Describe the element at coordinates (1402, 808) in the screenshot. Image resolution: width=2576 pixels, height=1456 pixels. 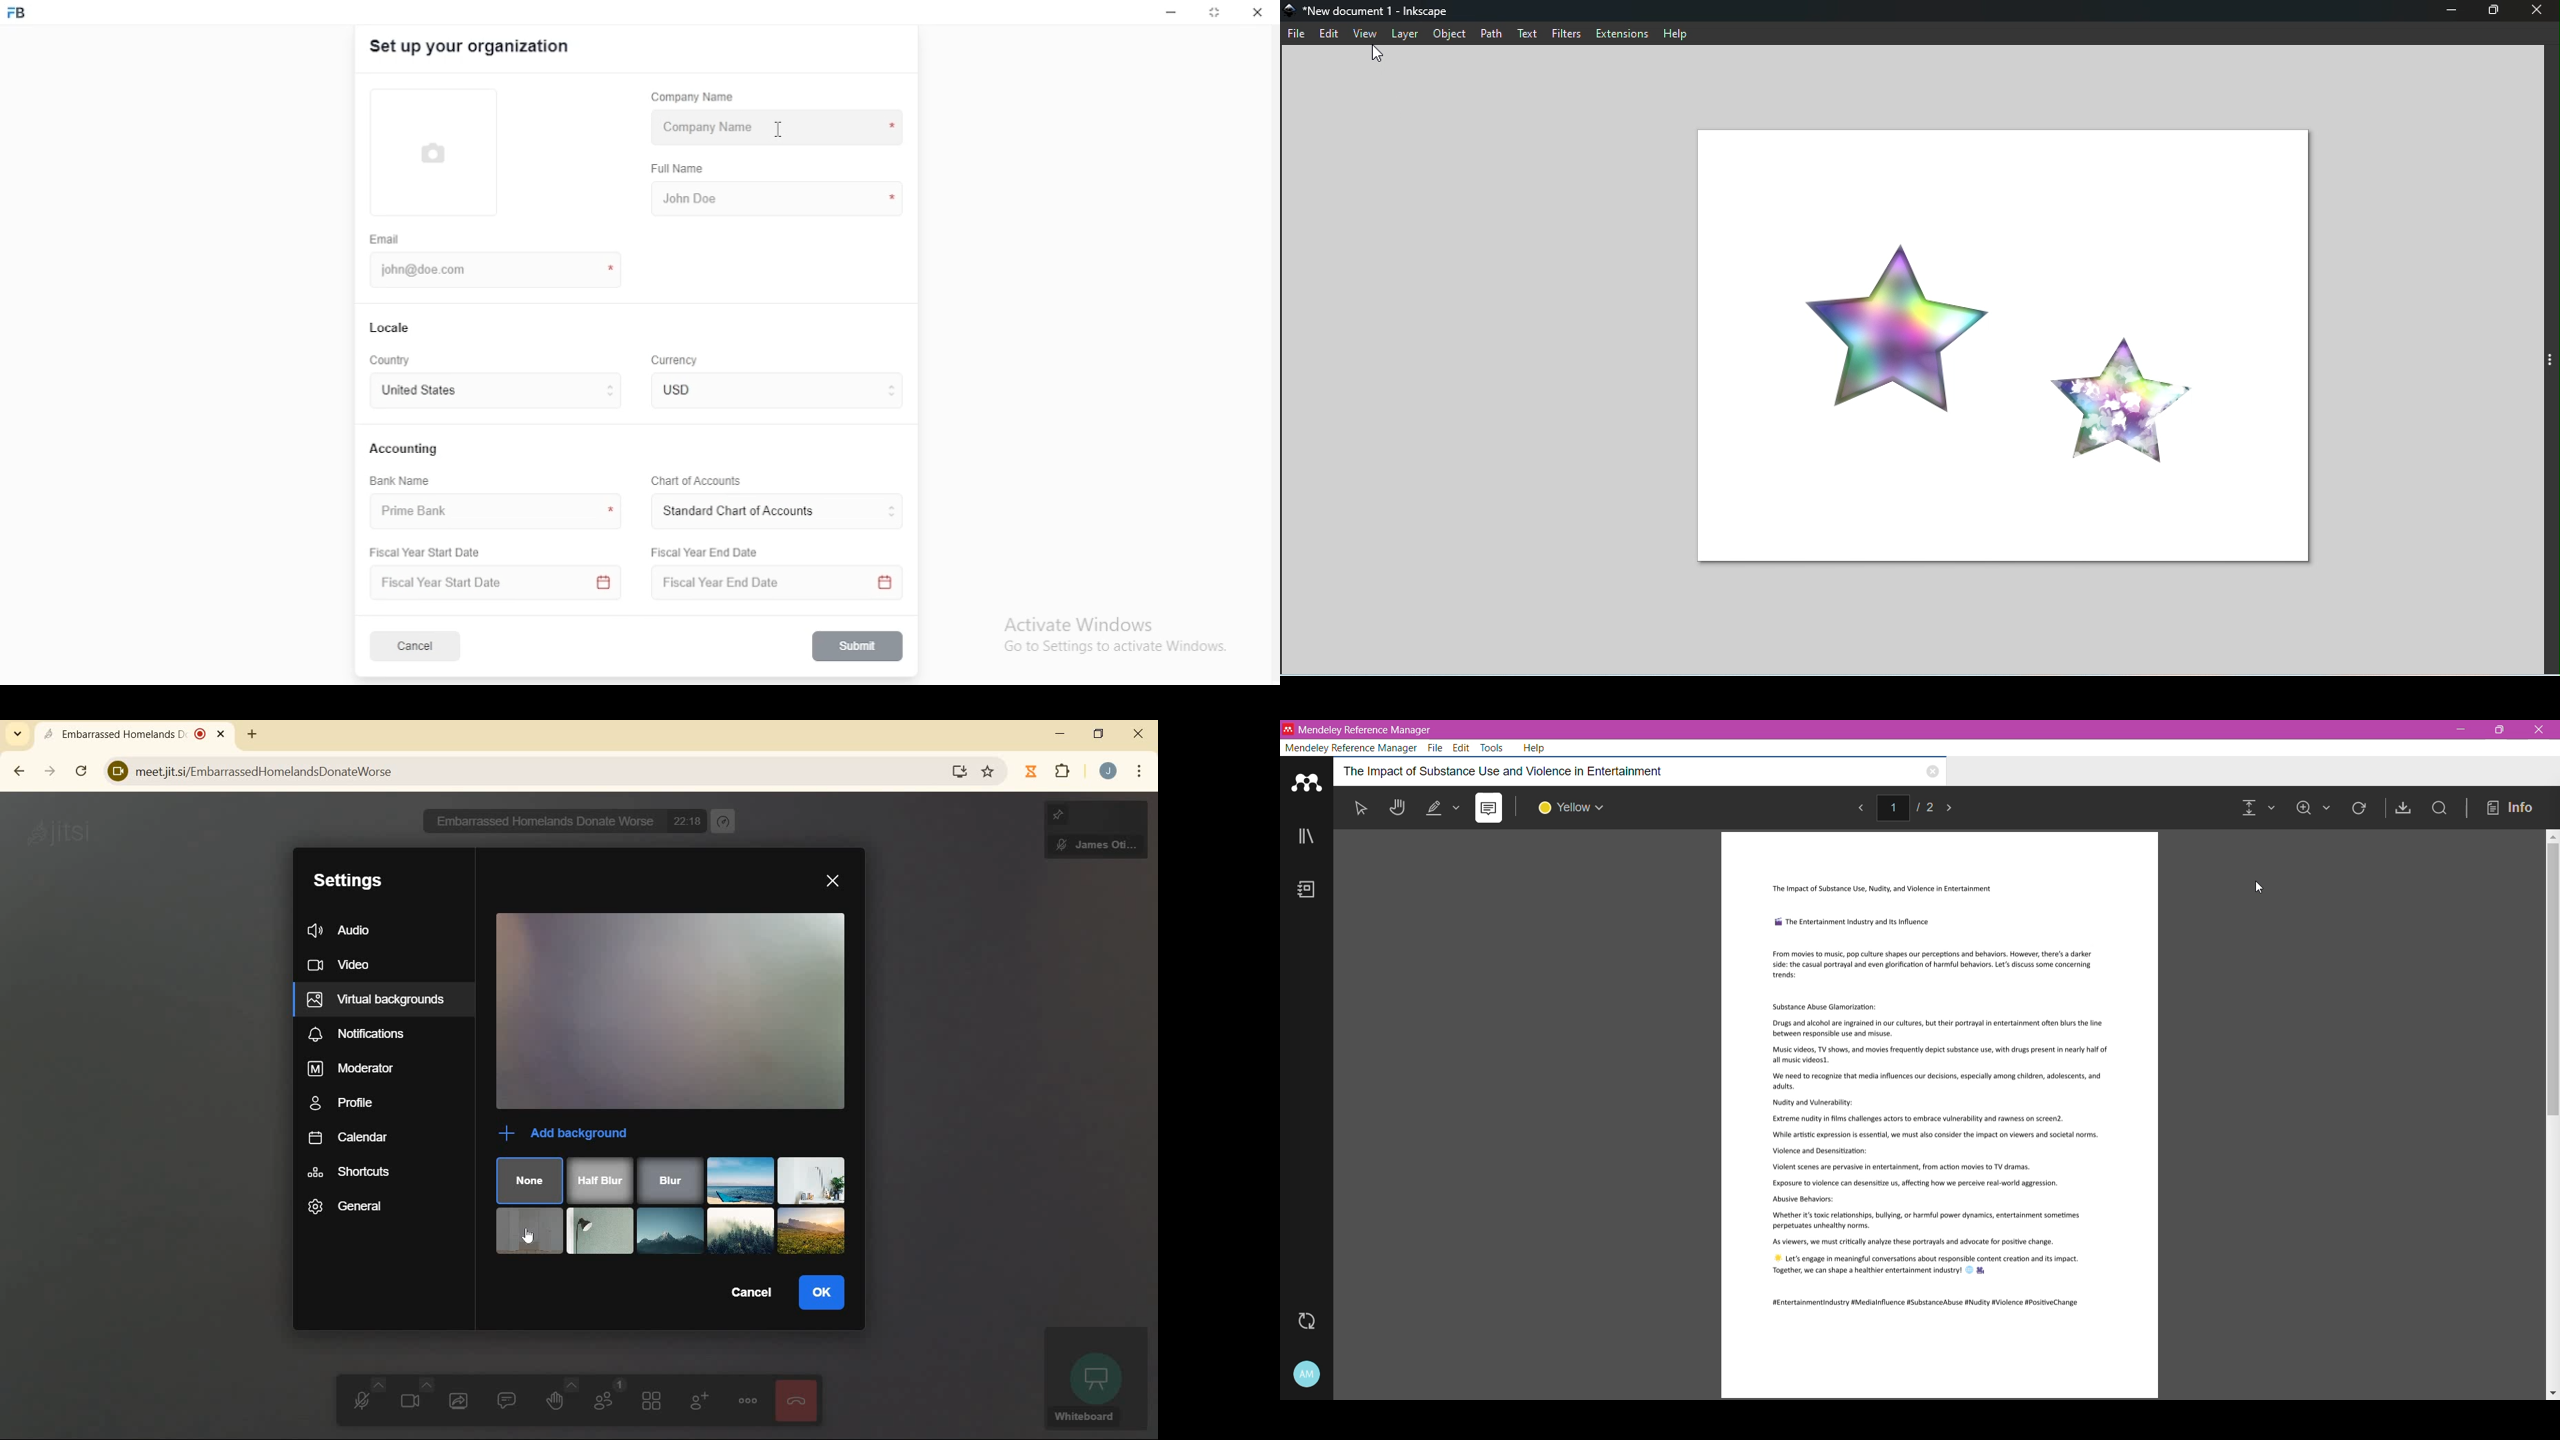
I see `` at that location.